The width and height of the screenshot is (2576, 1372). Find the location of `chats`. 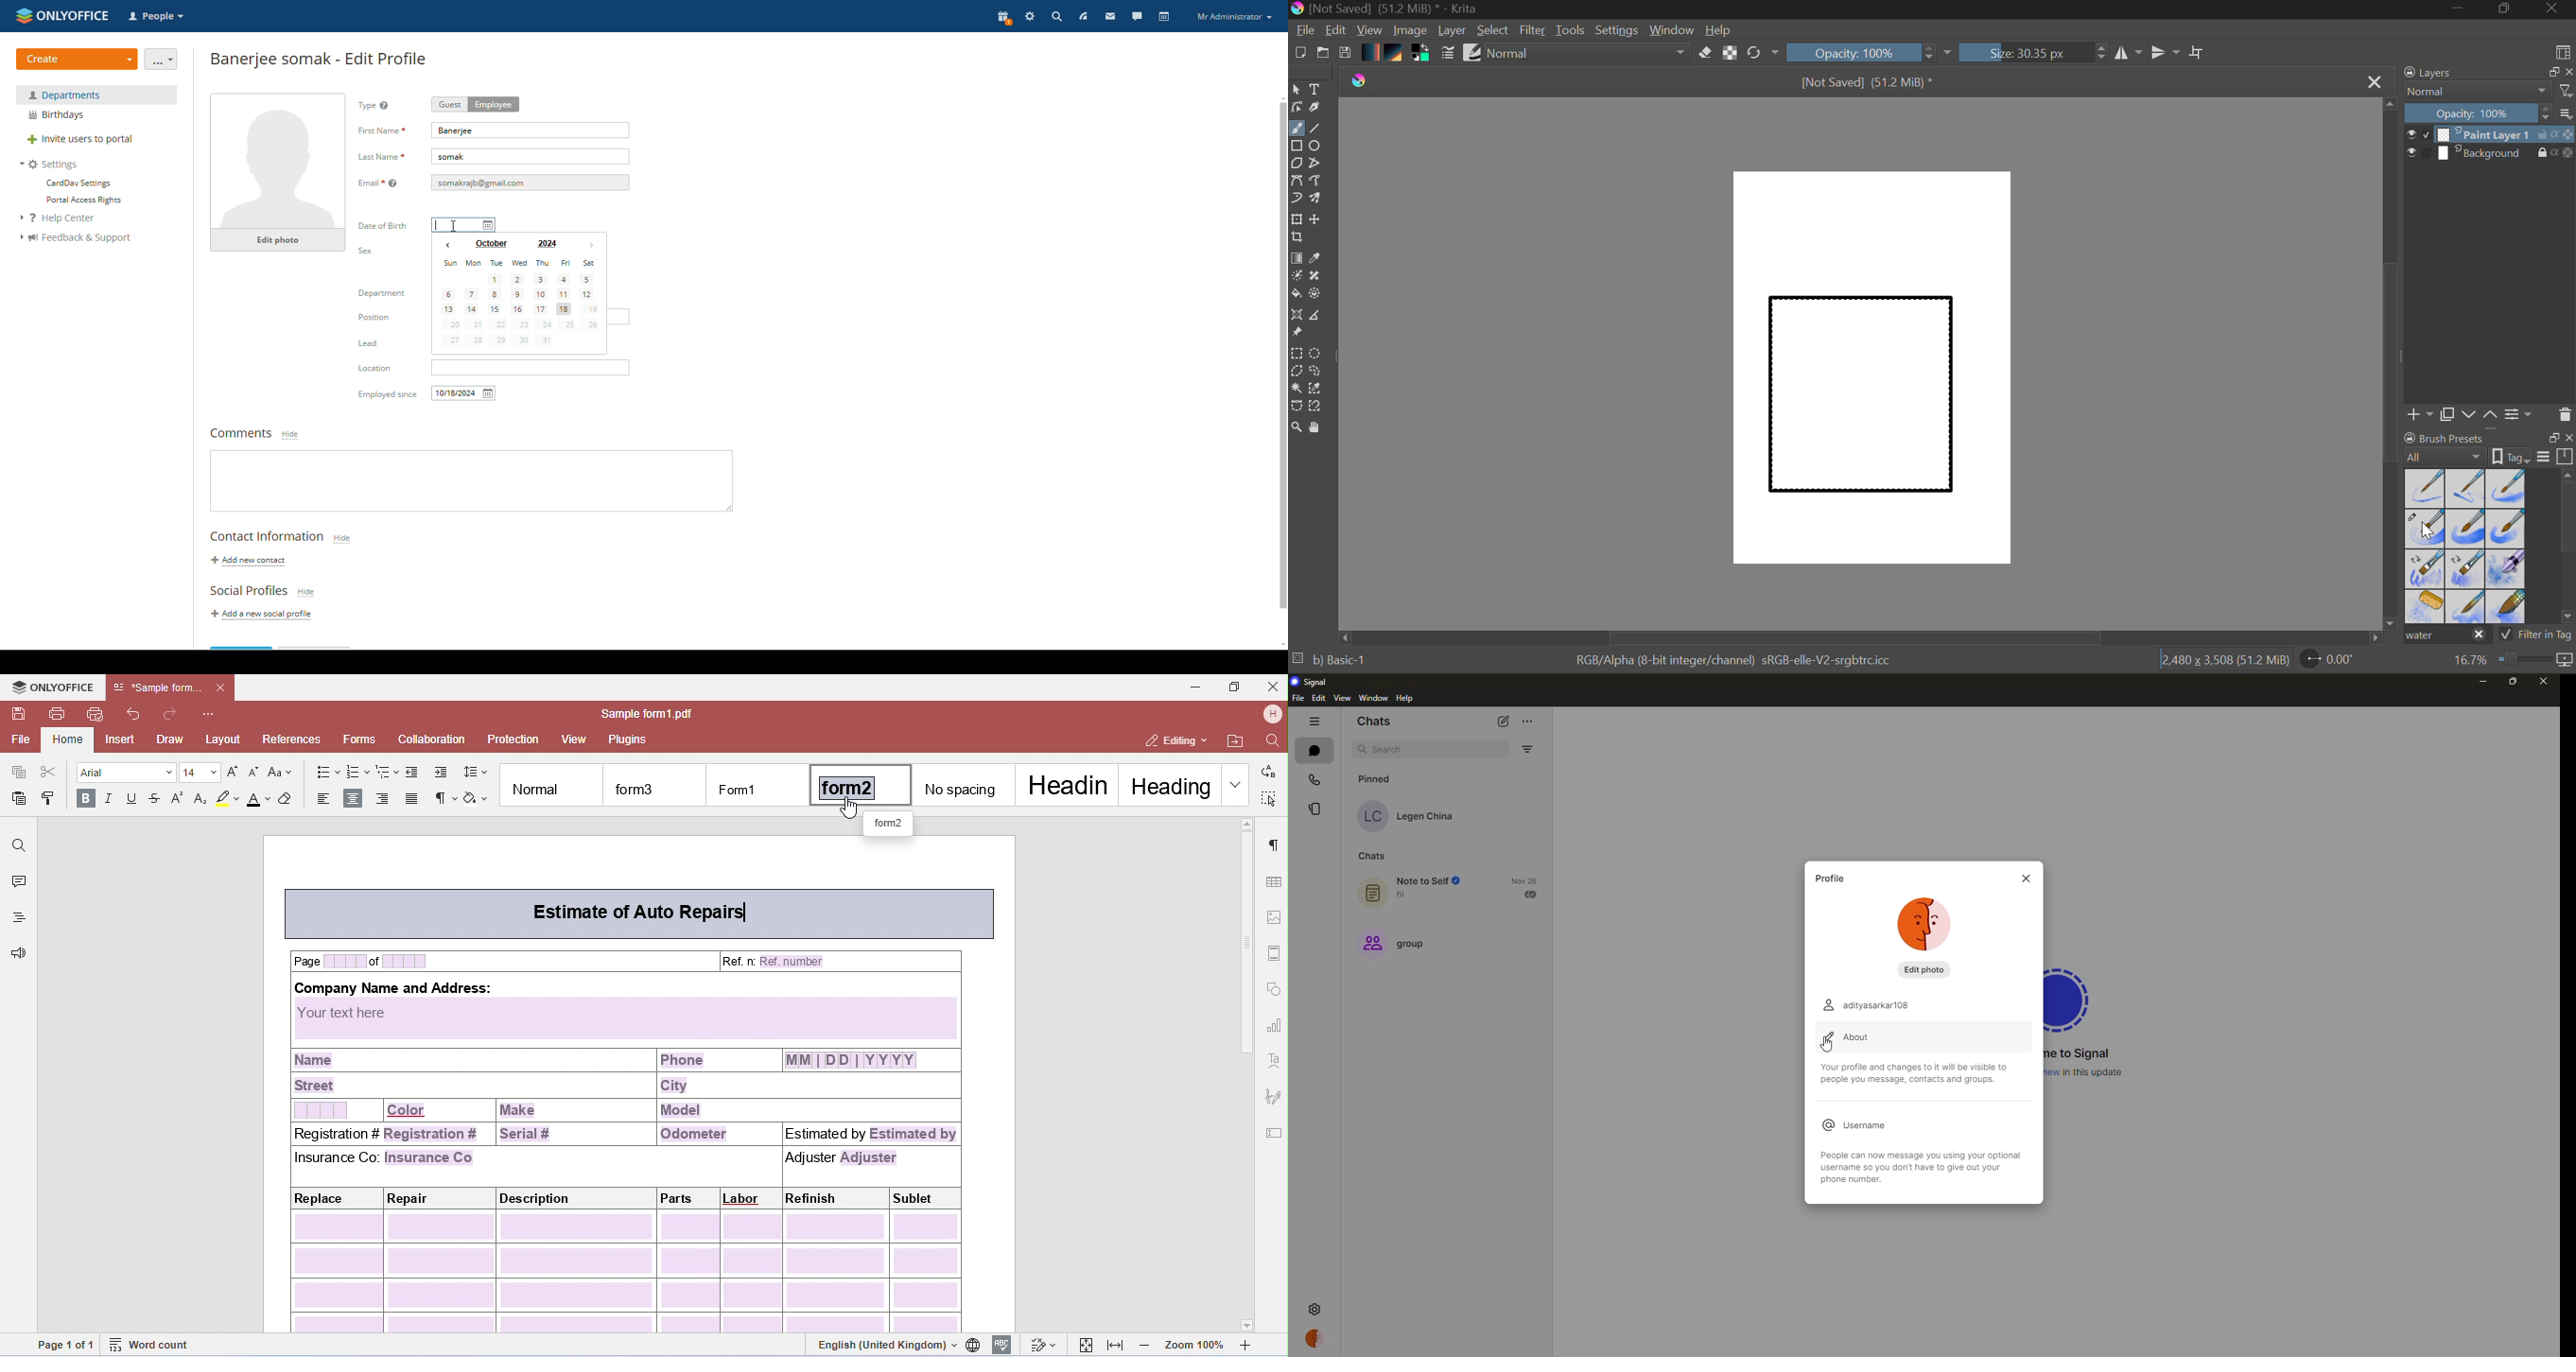

chats is located at coordinates (1314, 750).